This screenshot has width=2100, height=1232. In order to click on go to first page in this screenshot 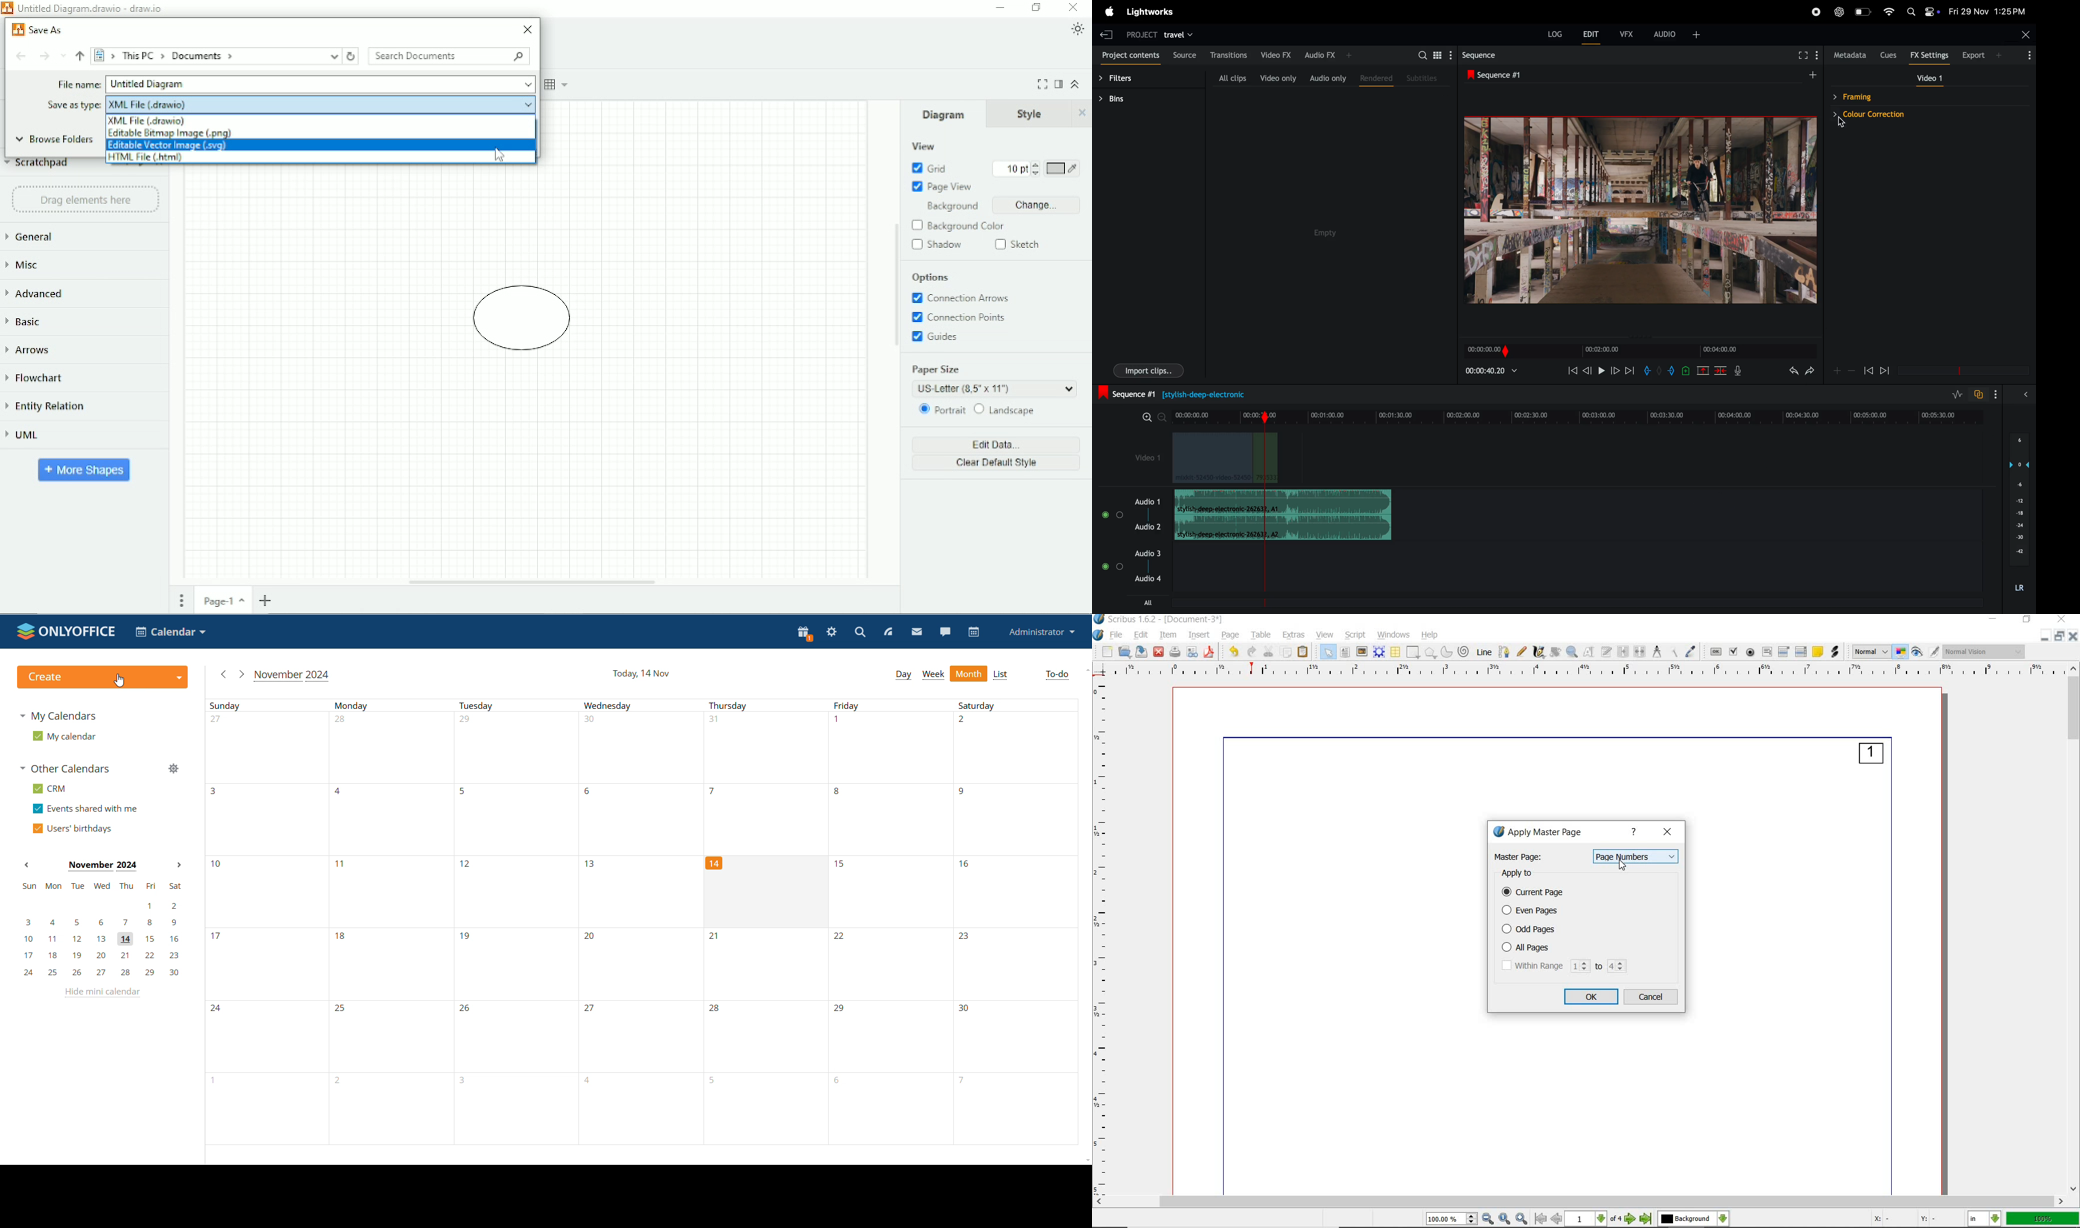, I will do `click(1541, 1219)`.